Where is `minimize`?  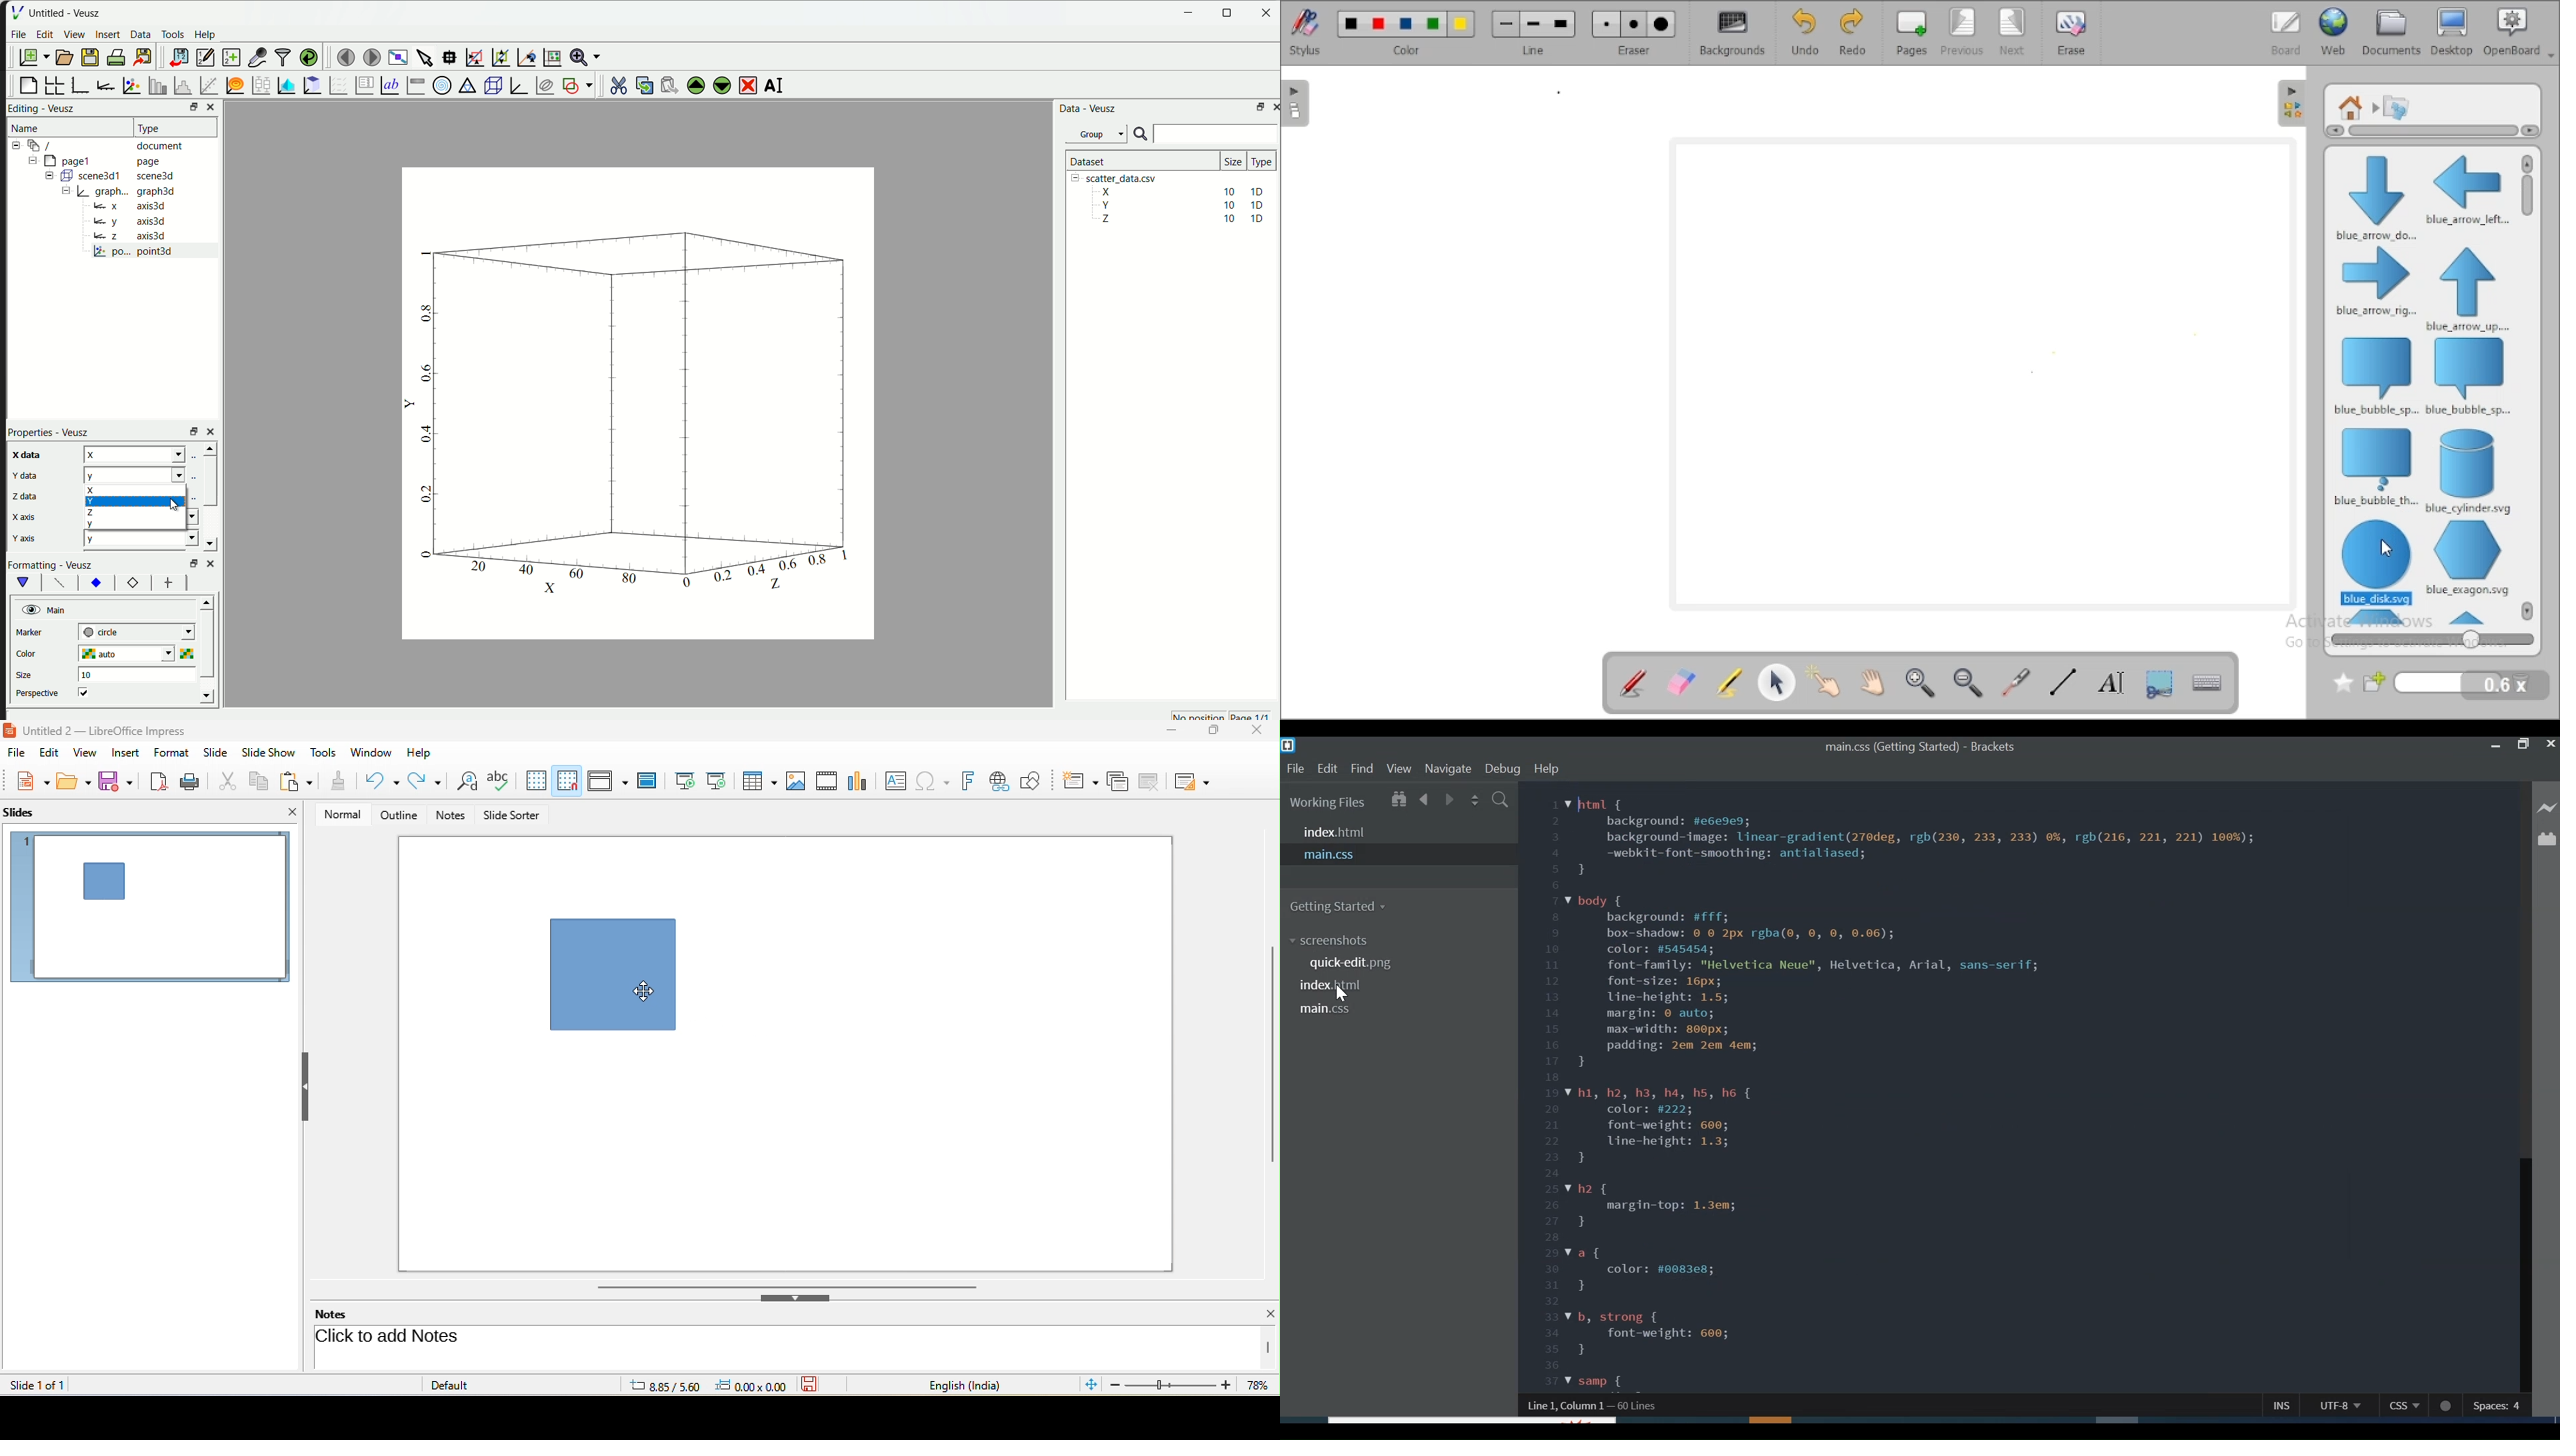 minimize is located at coordinates (2497, 745).